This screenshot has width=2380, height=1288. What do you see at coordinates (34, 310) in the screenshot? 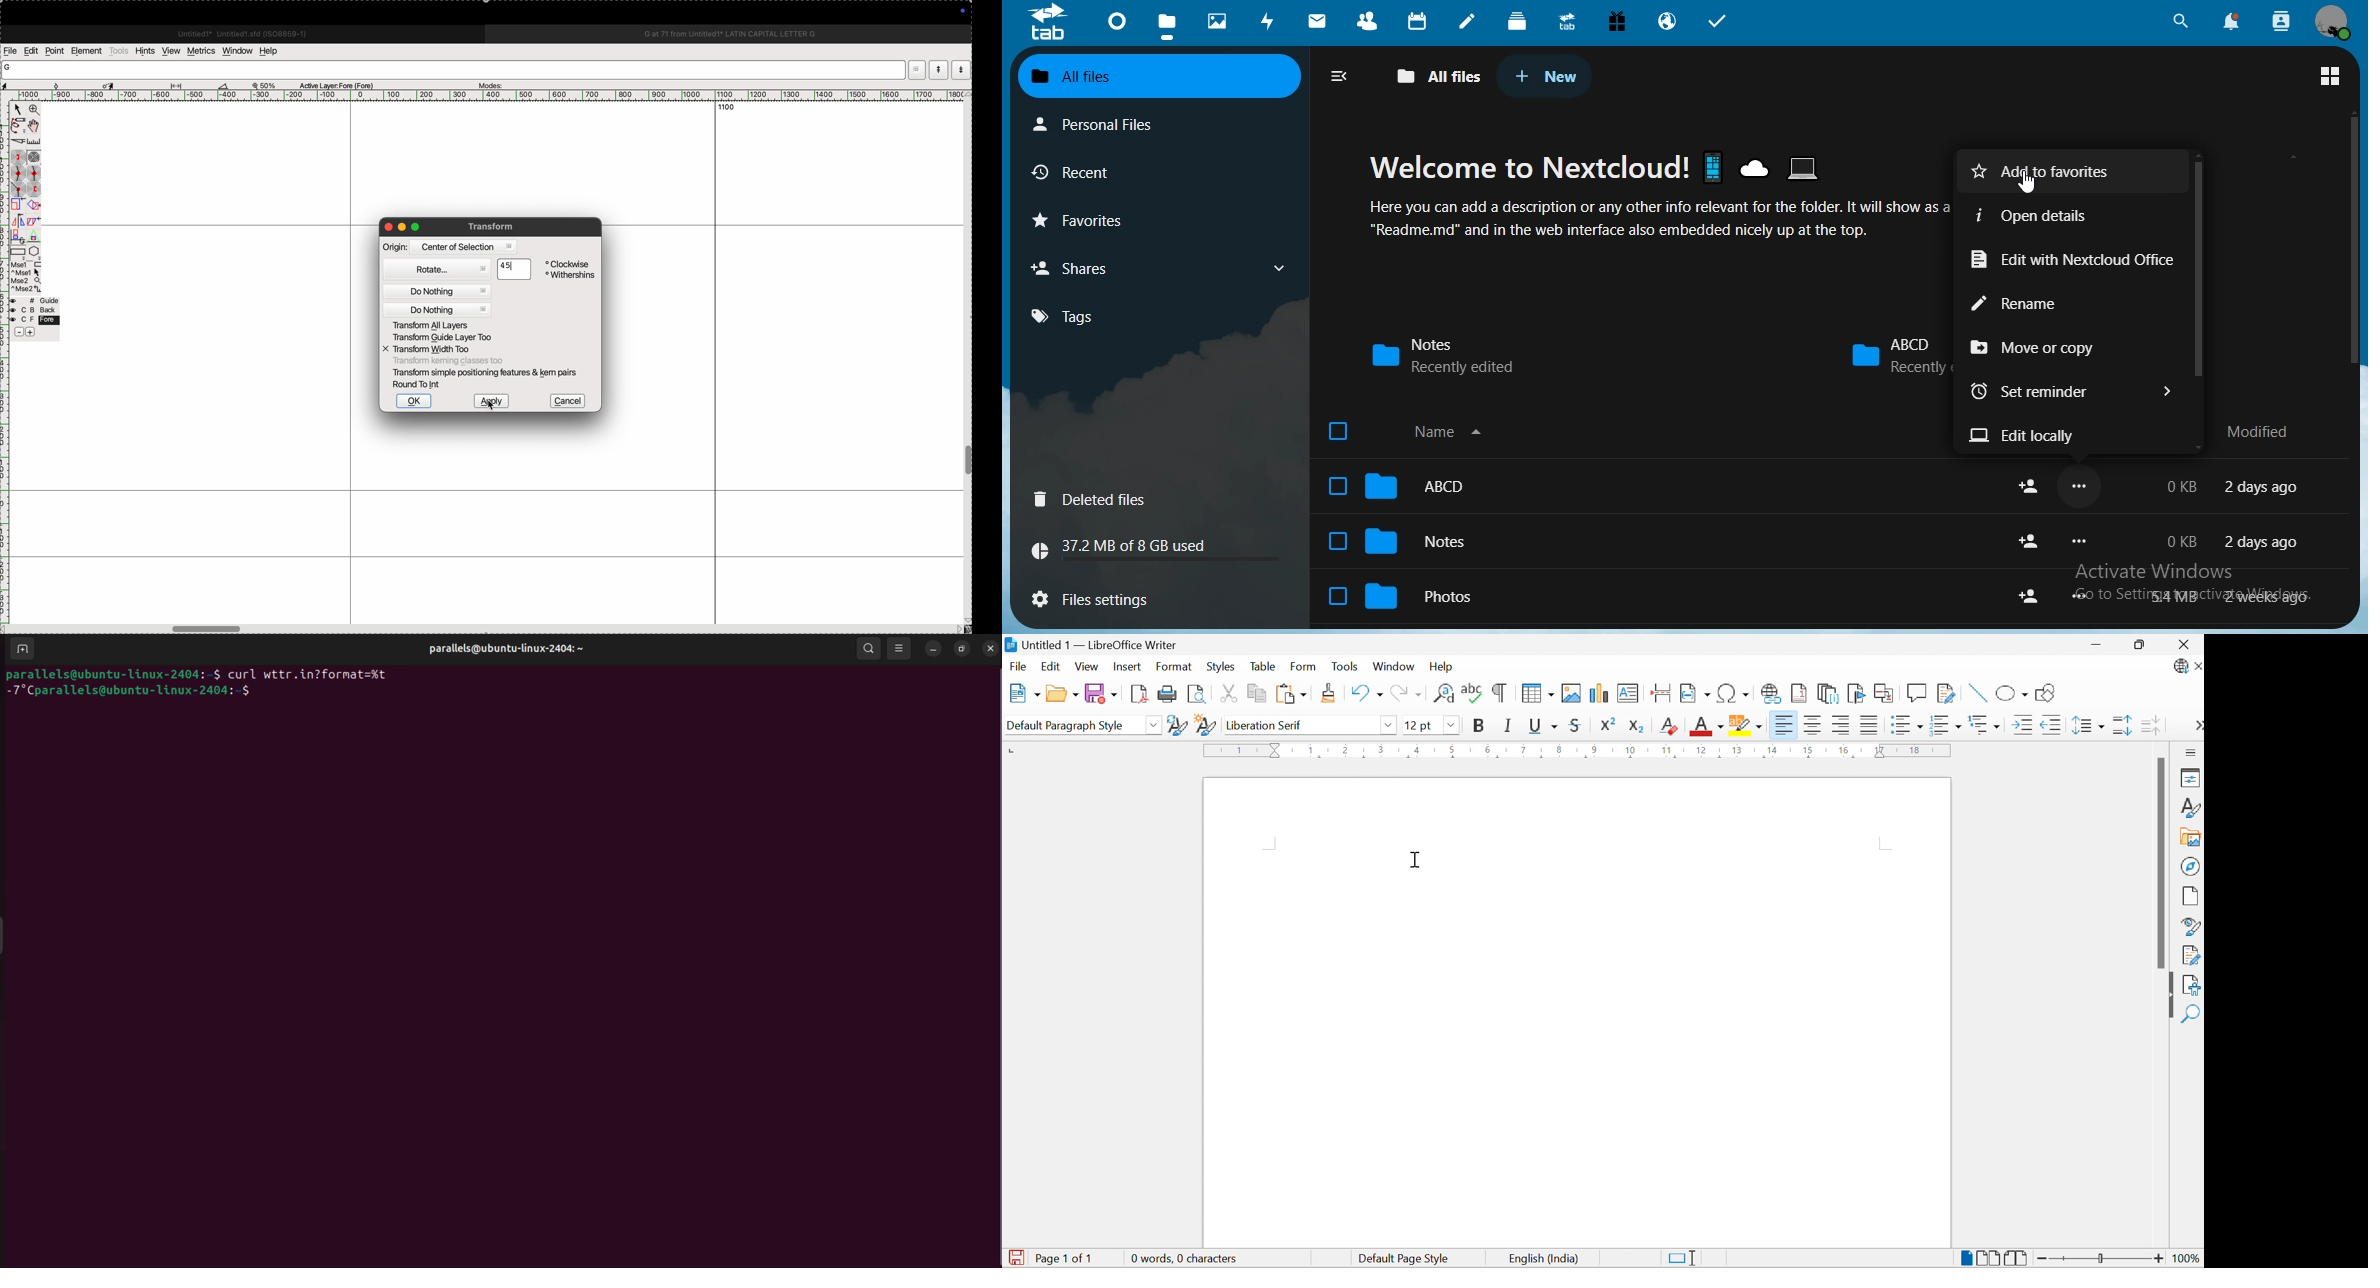
I see `back layer` at bounding box center [34, 310].